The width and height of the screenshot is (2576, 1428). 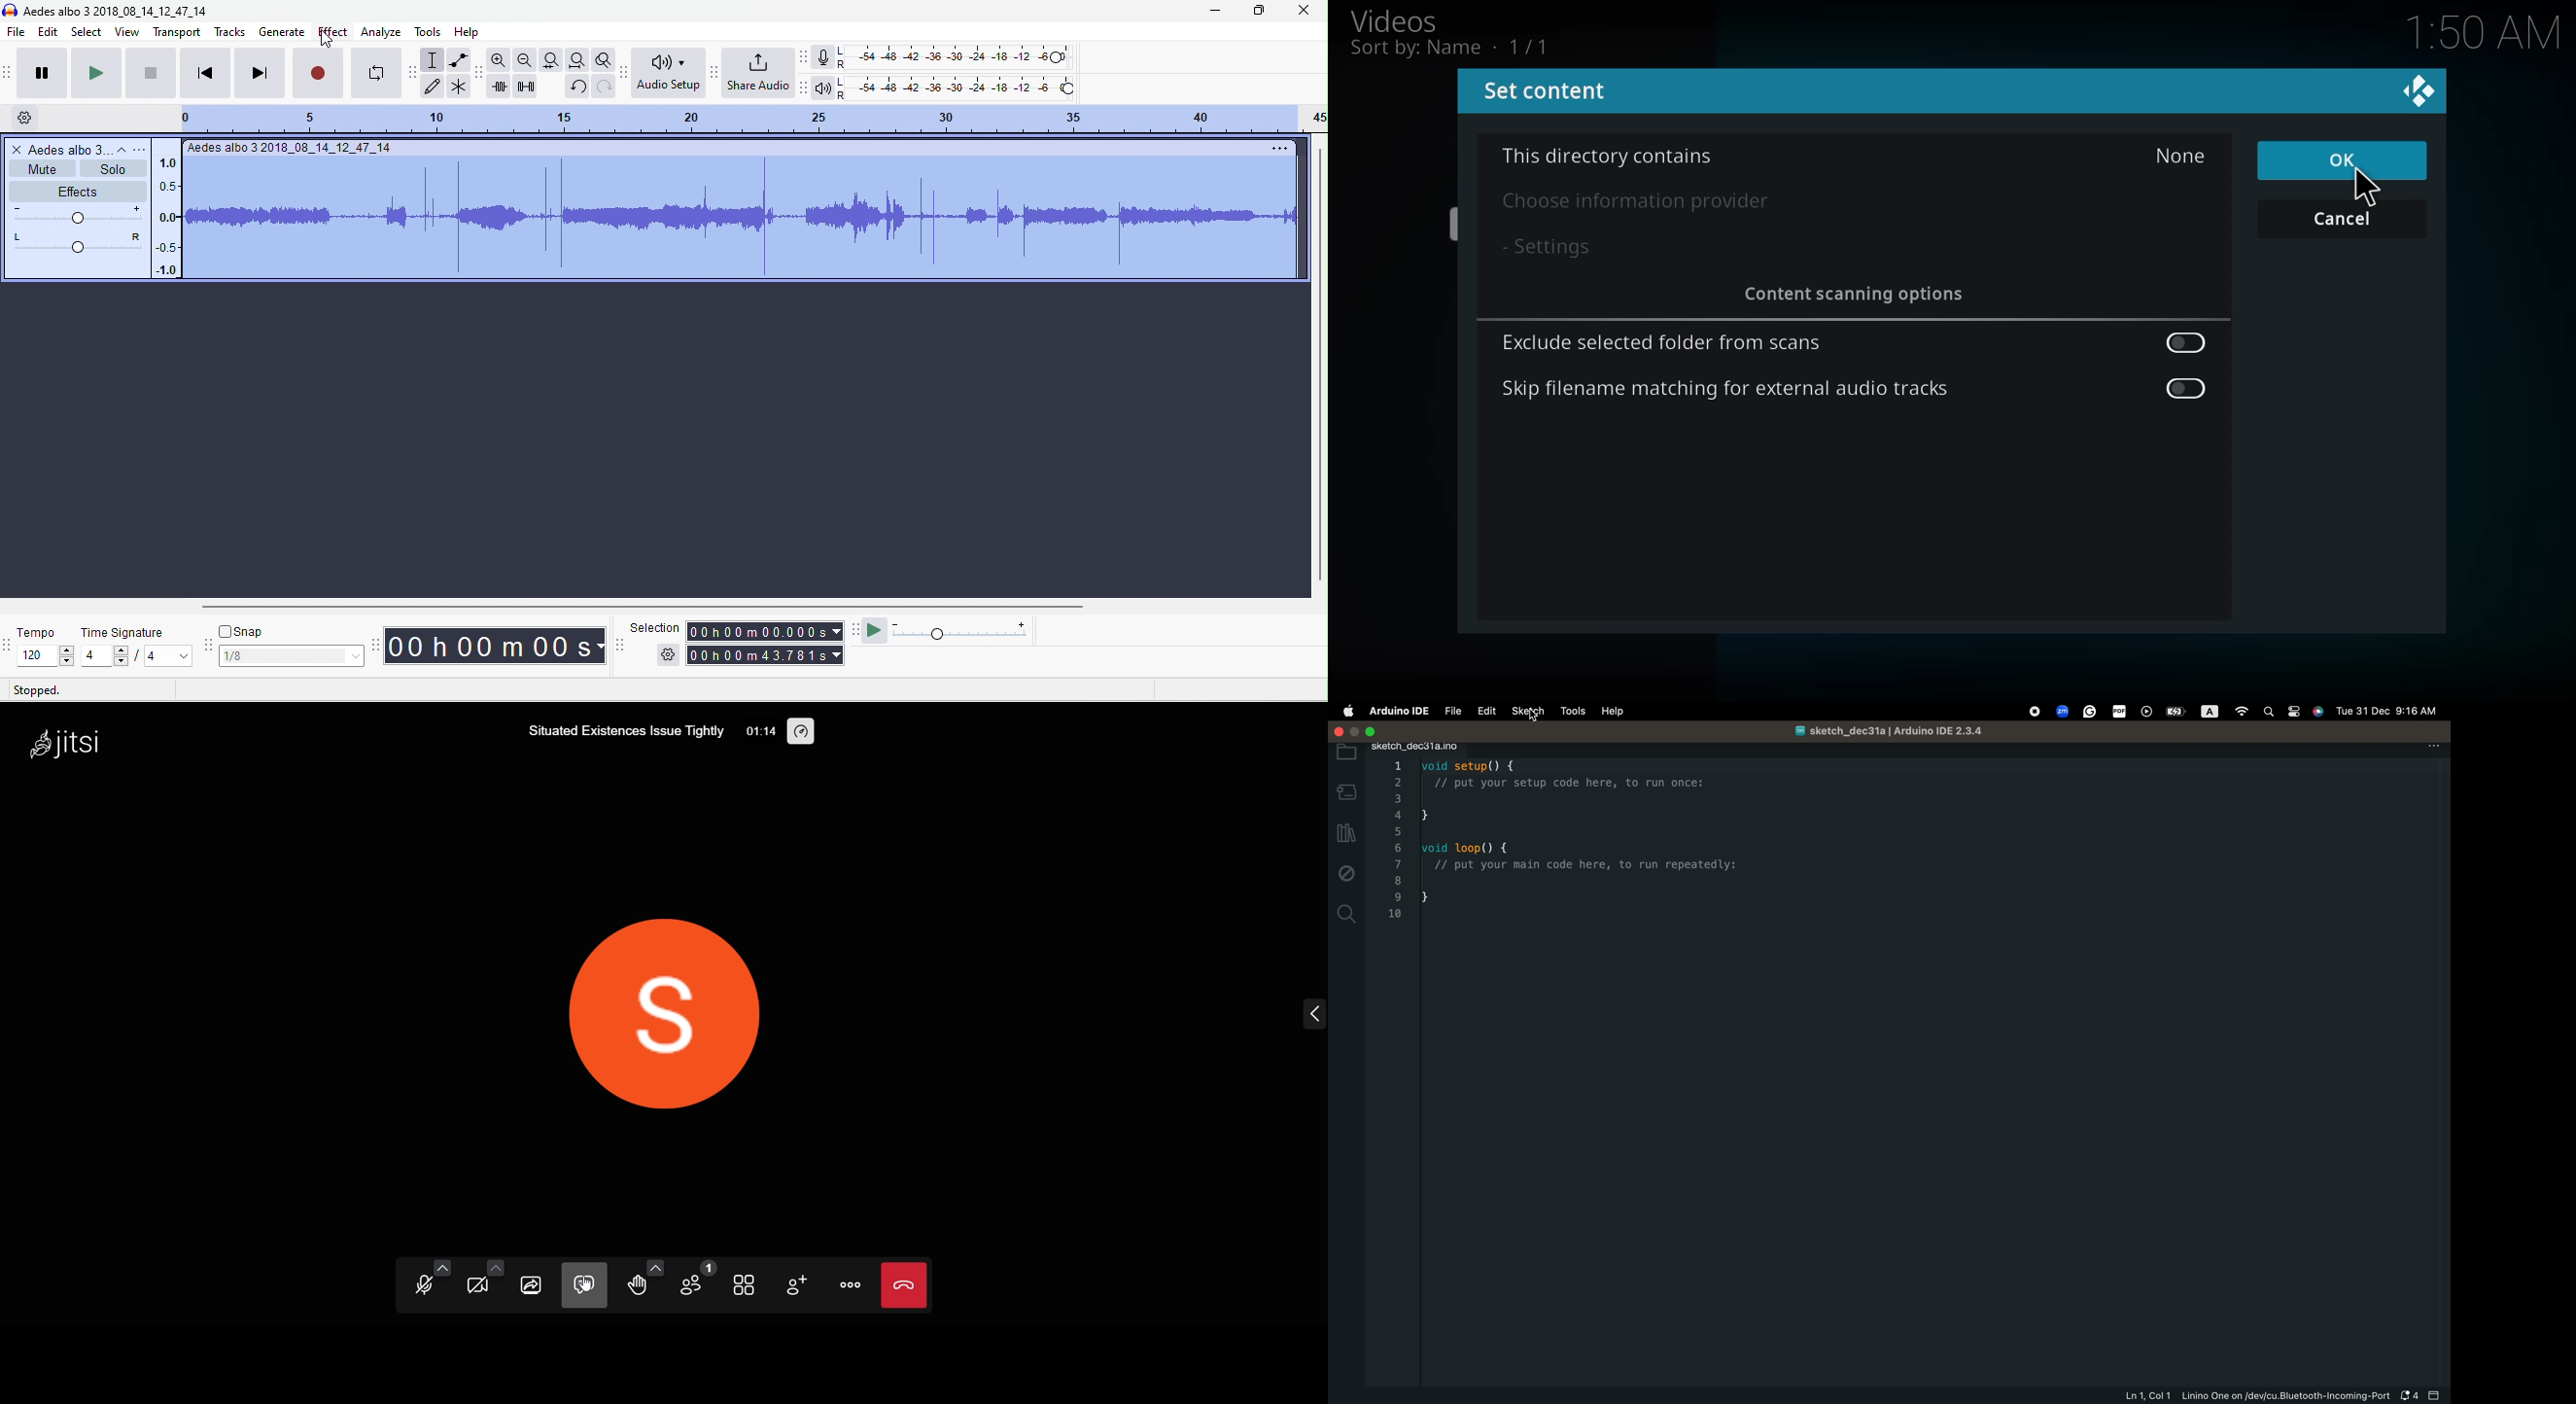 What do you see at coordinates (874, 632) in the screenshot?
I see `play at speed / play at speed once` at bounding box center [874, 632].